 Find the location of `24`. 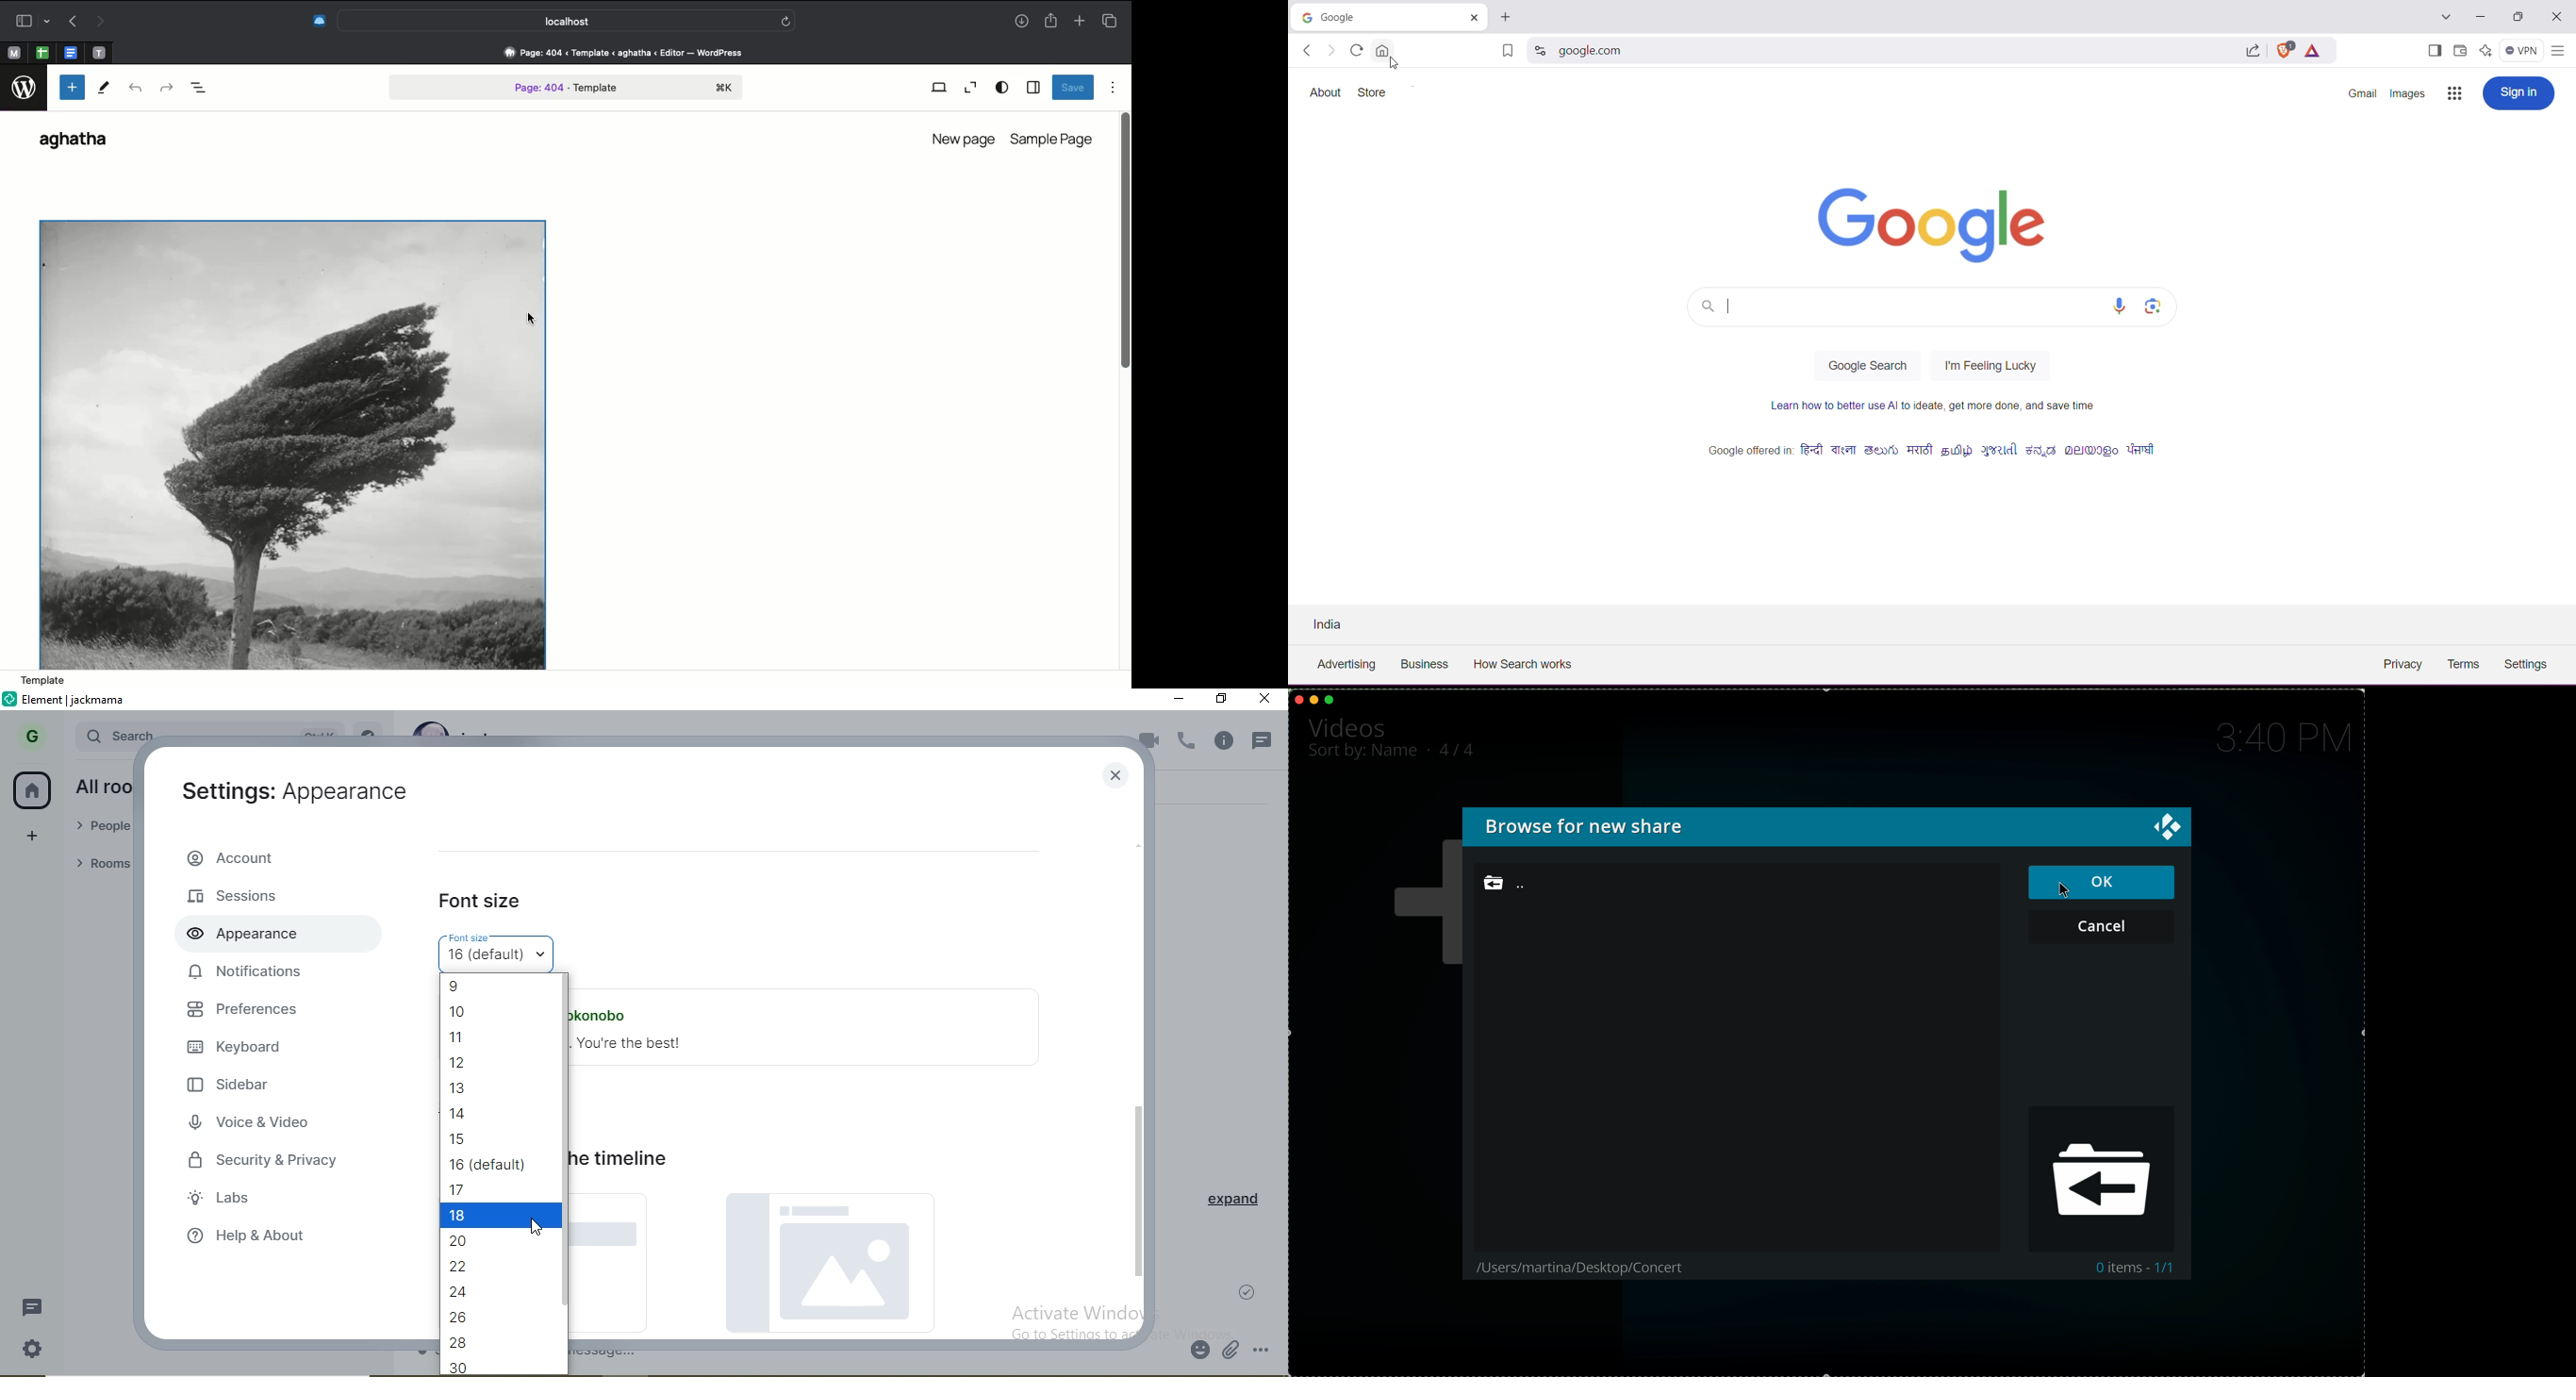

24 is located at coordinates (491, 1289).